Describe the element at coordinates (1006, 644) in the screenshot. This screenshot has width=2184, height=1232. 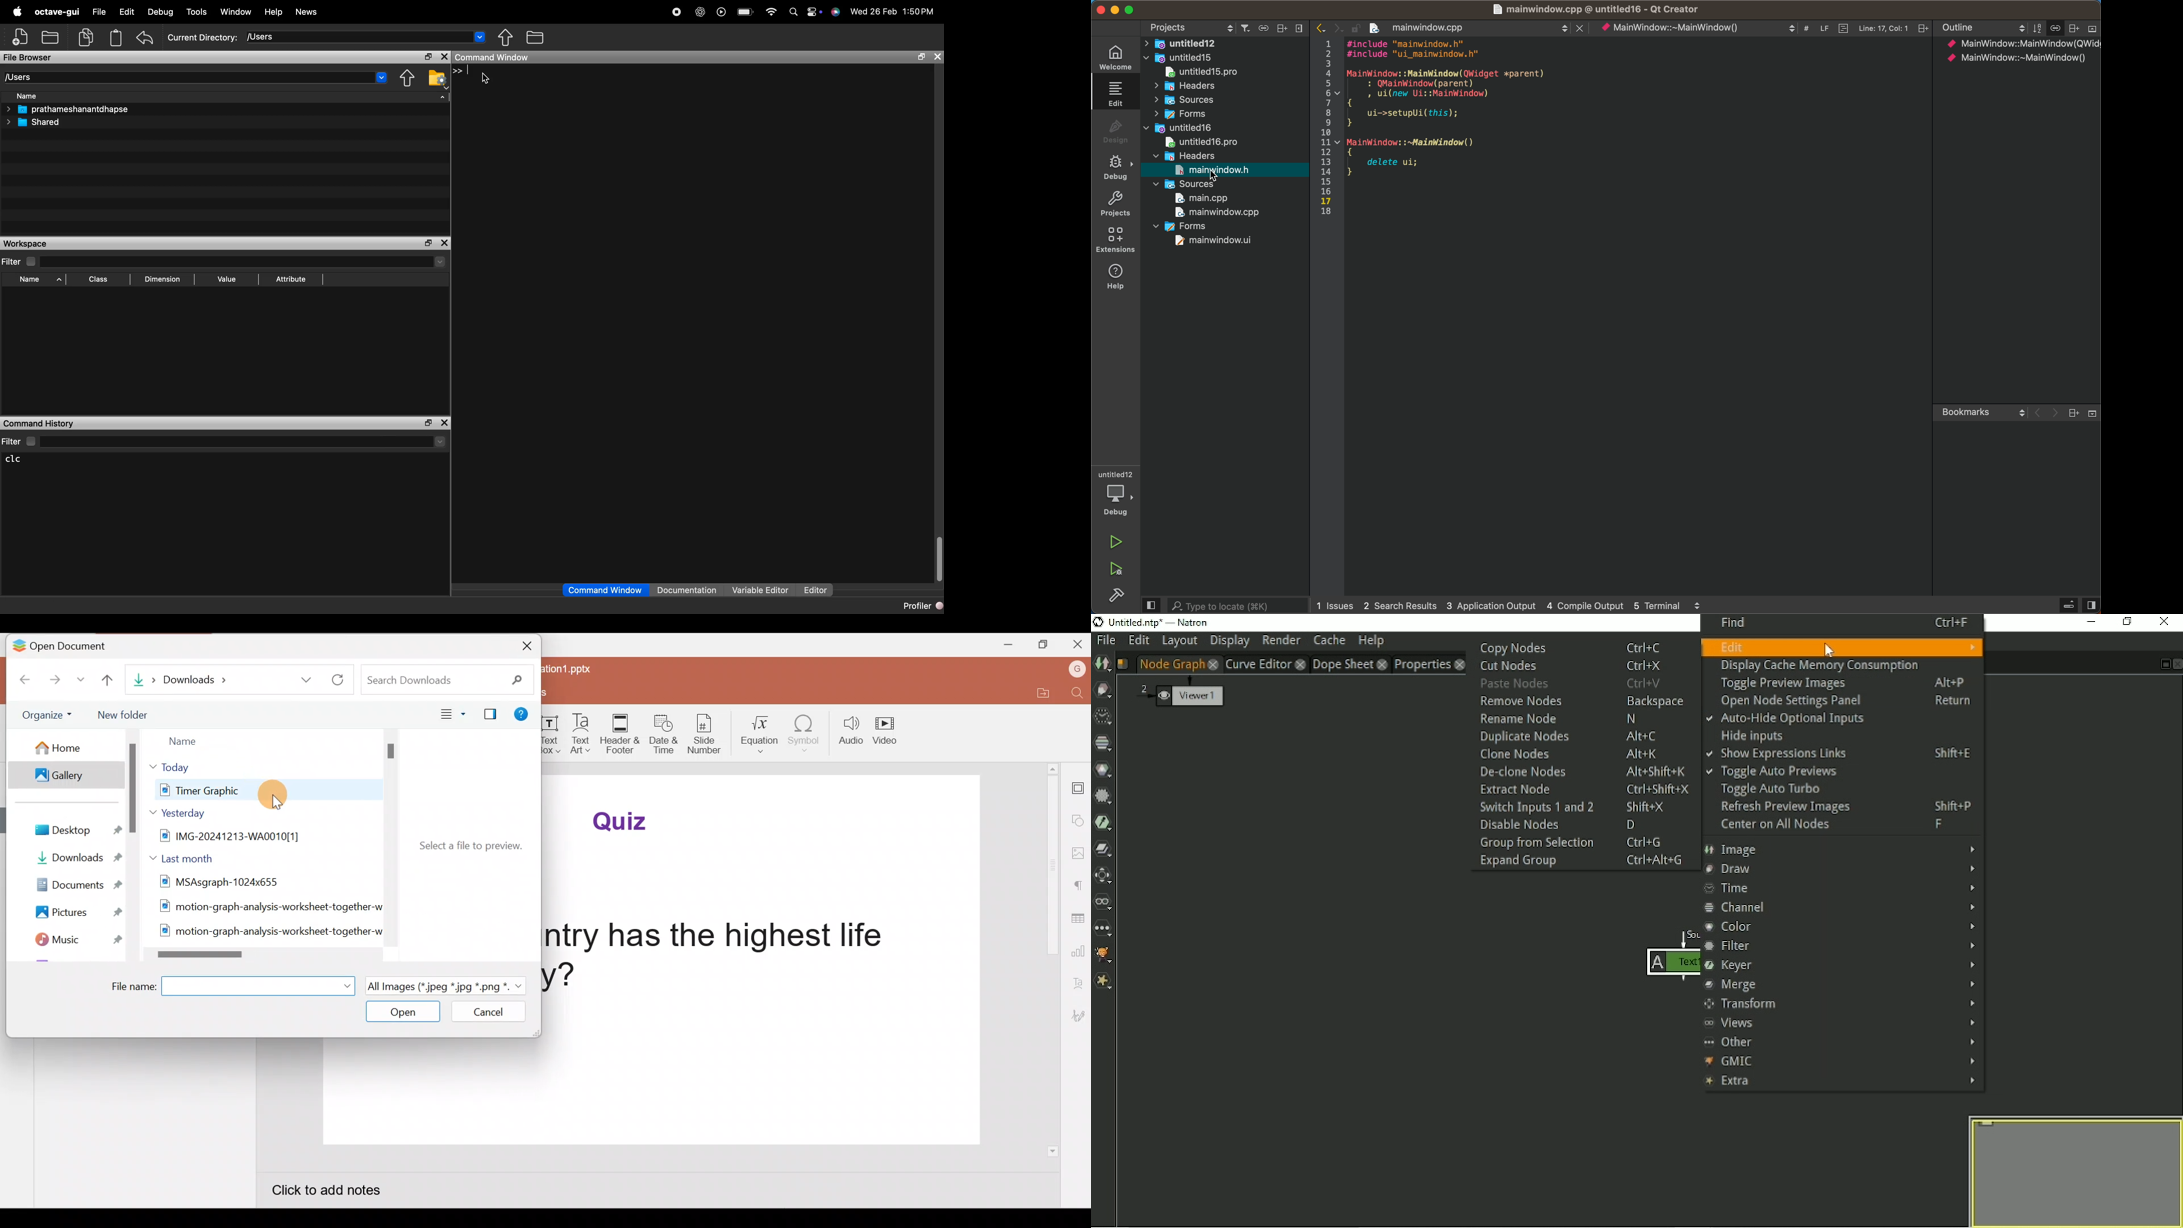
I see `Minimize` at that location.